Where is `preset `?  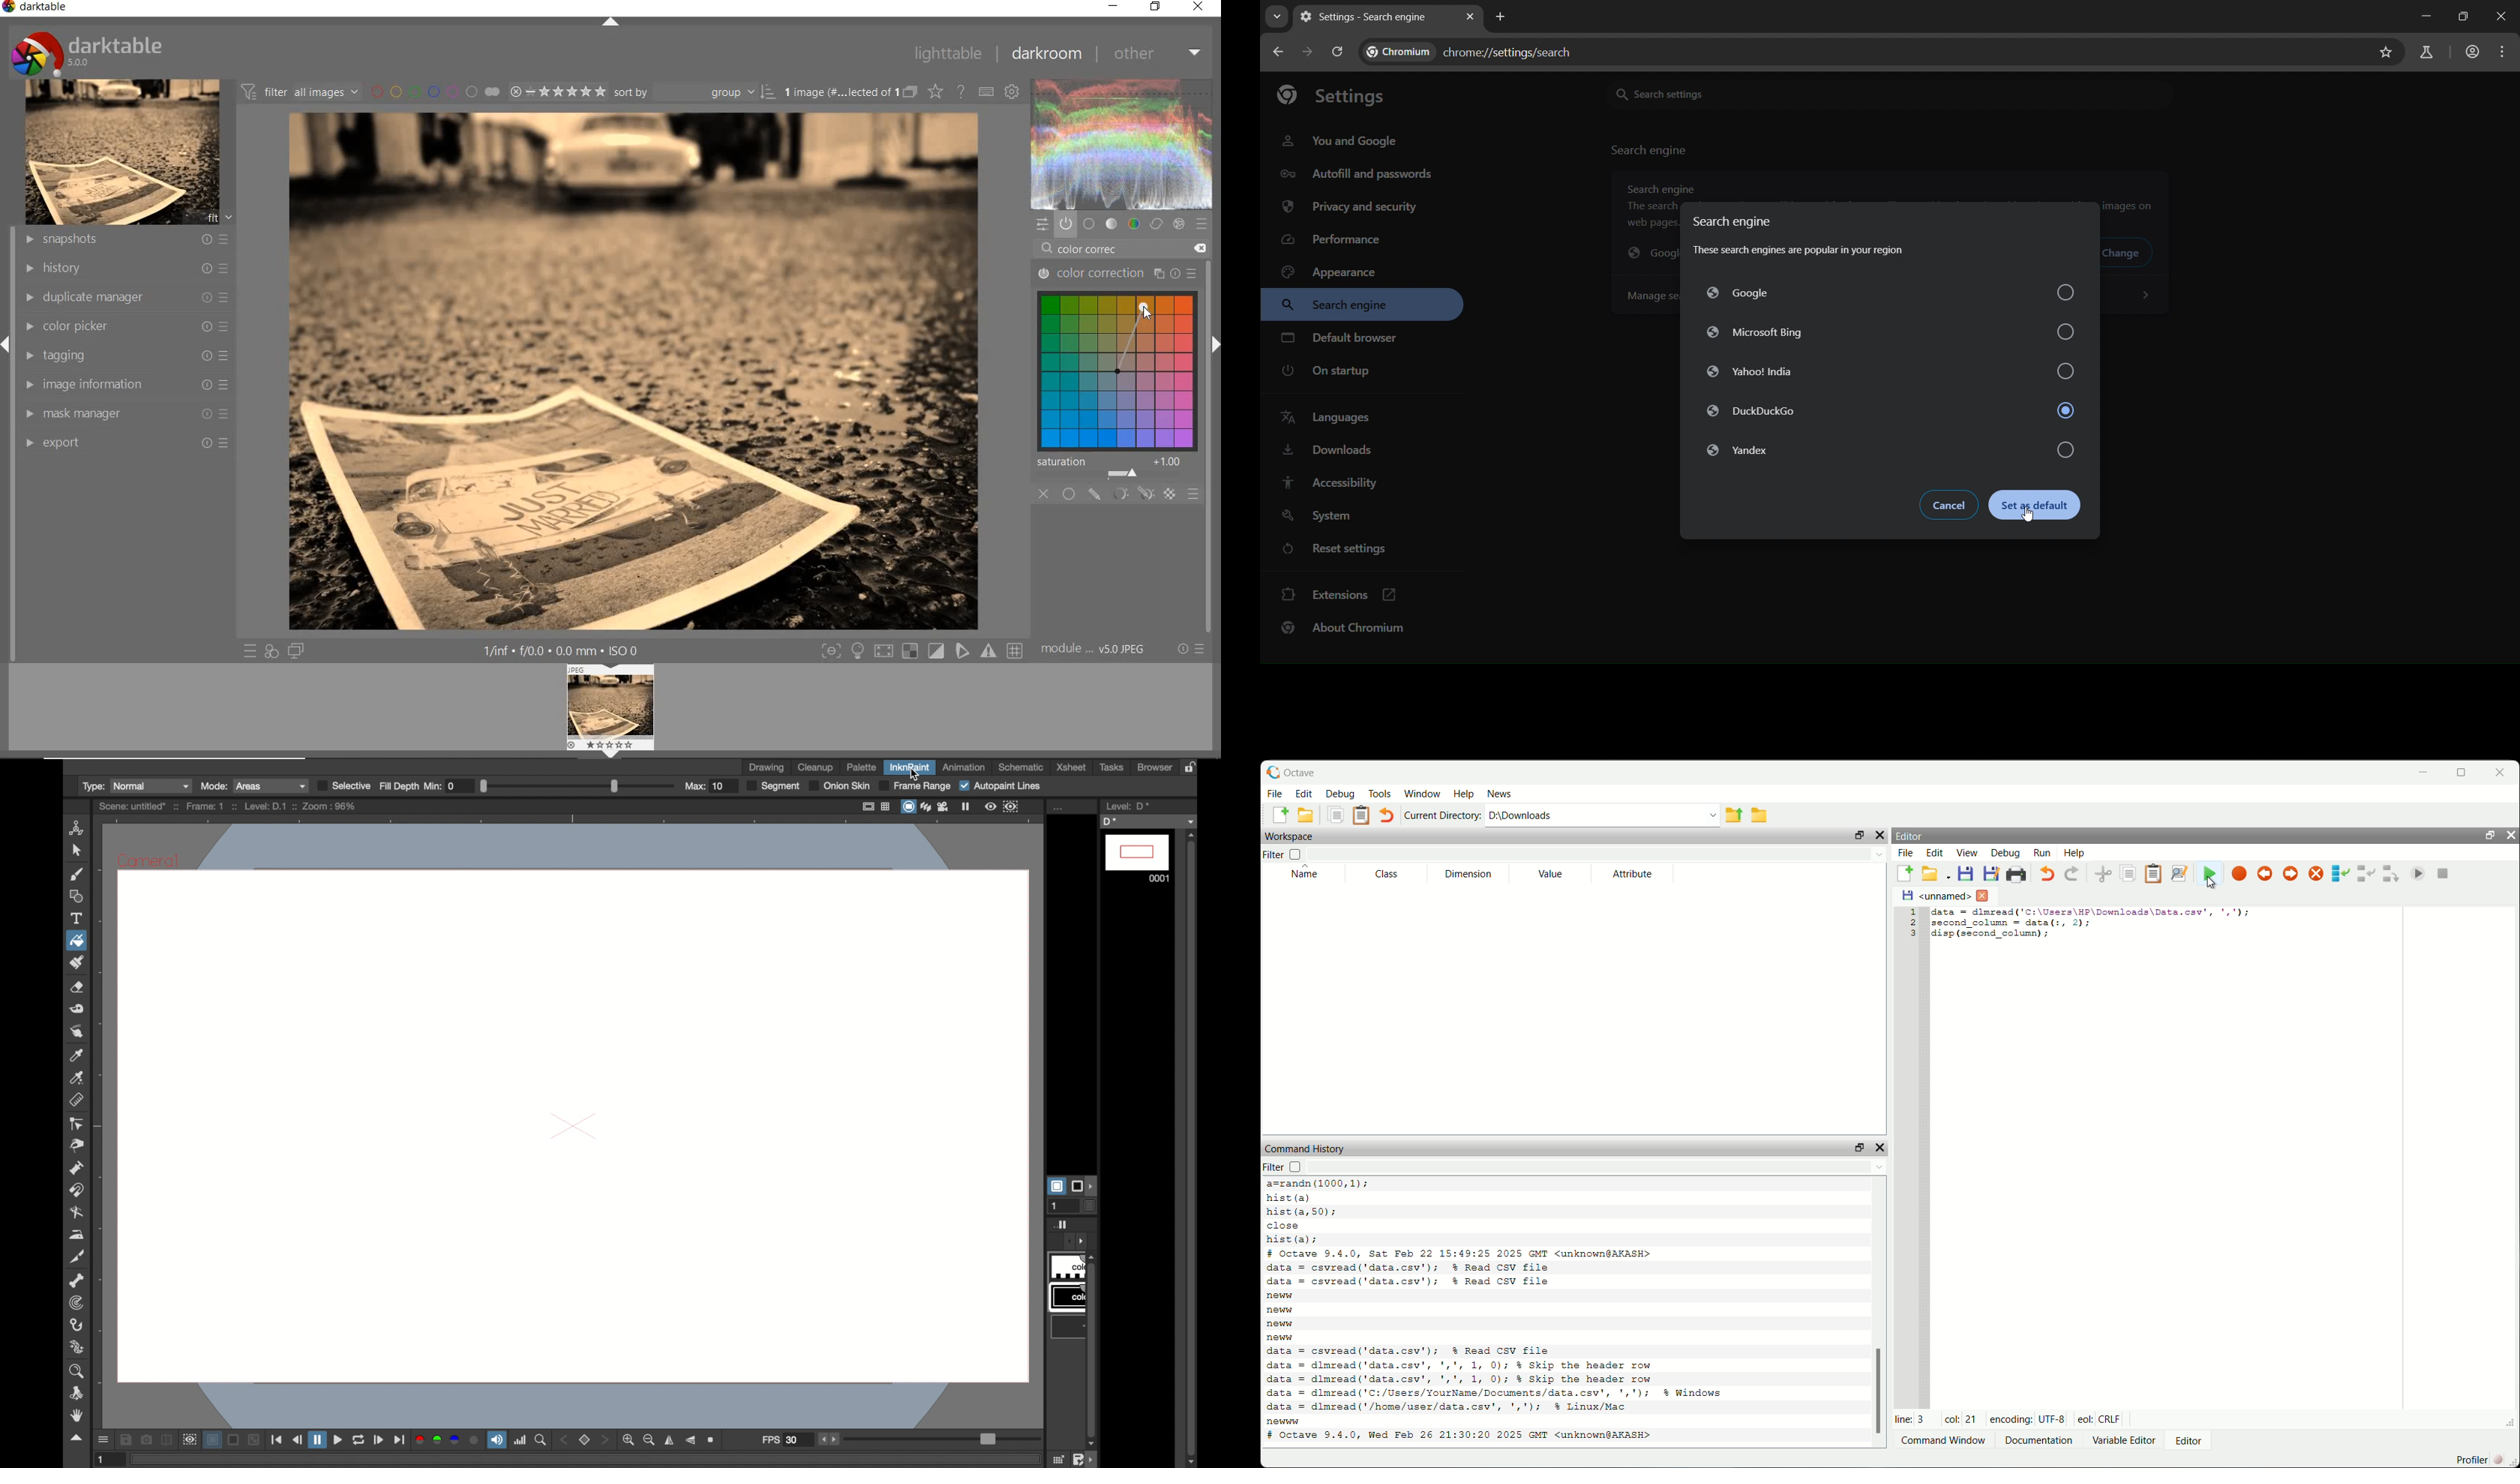 preset  is located at coordinates (1202, 225).